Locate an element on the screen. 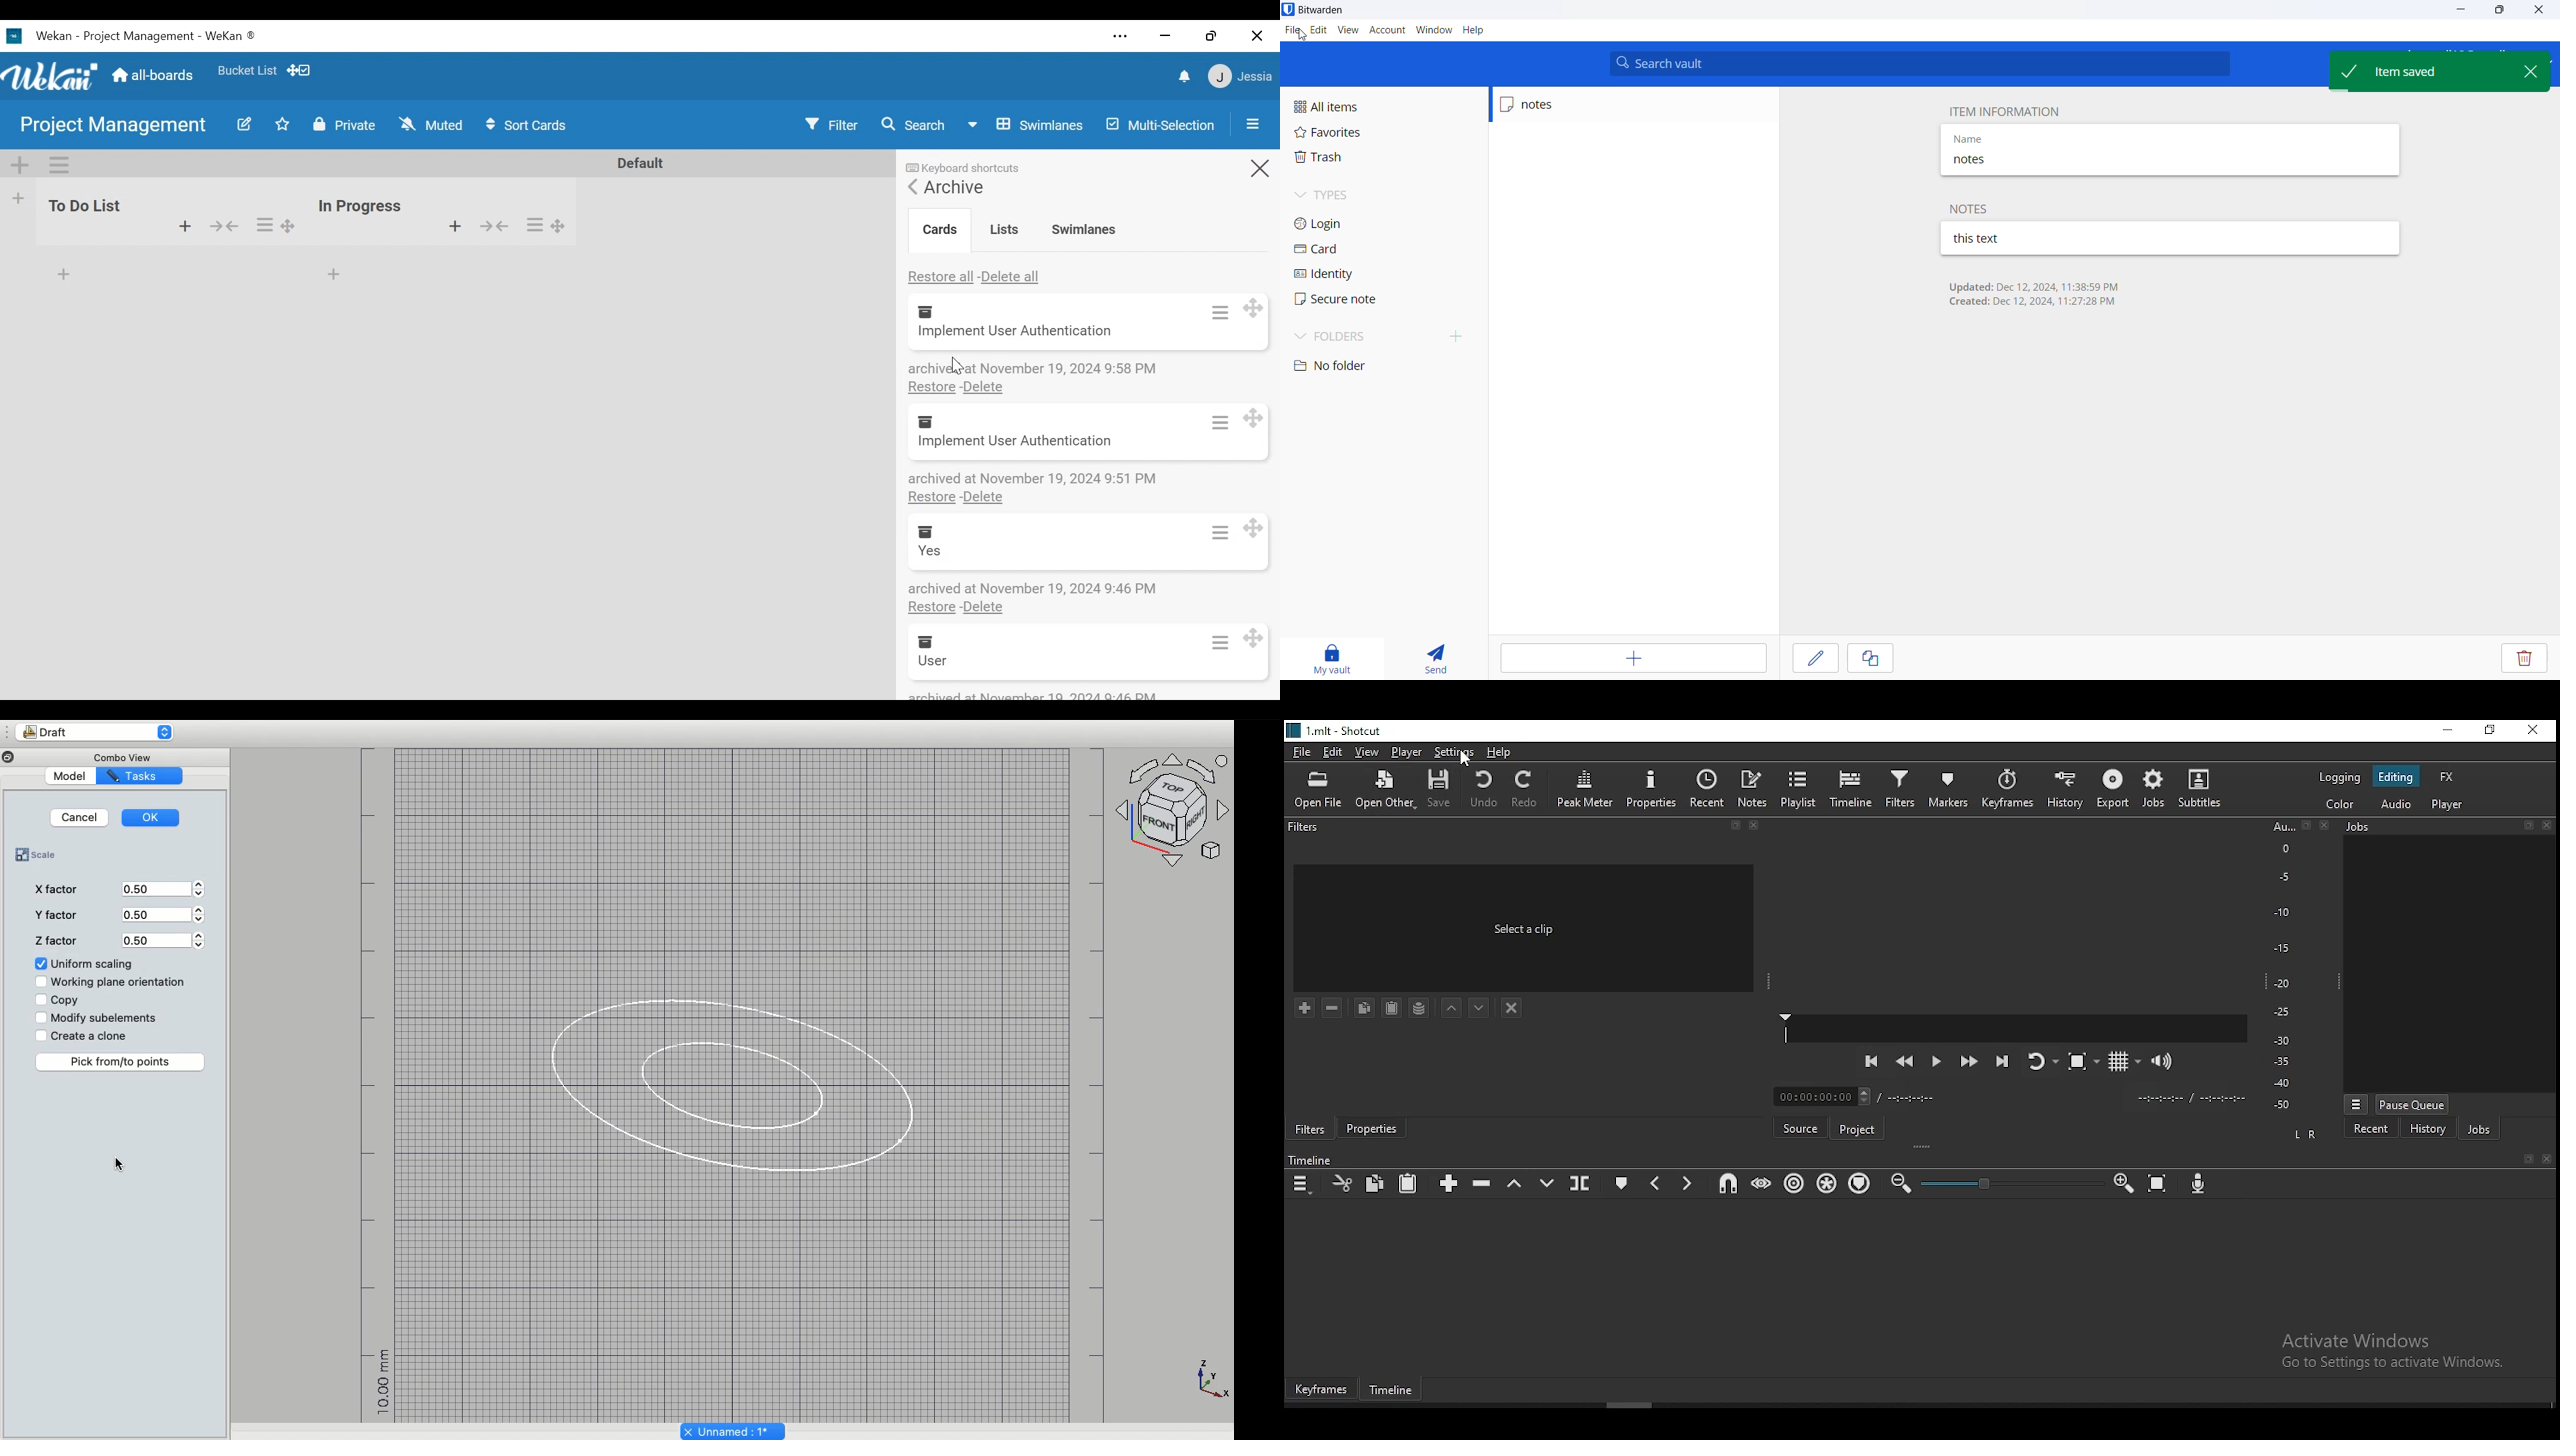 This screenshot has width=2576, height=1456. trash is located at coordinates (1339, 158).